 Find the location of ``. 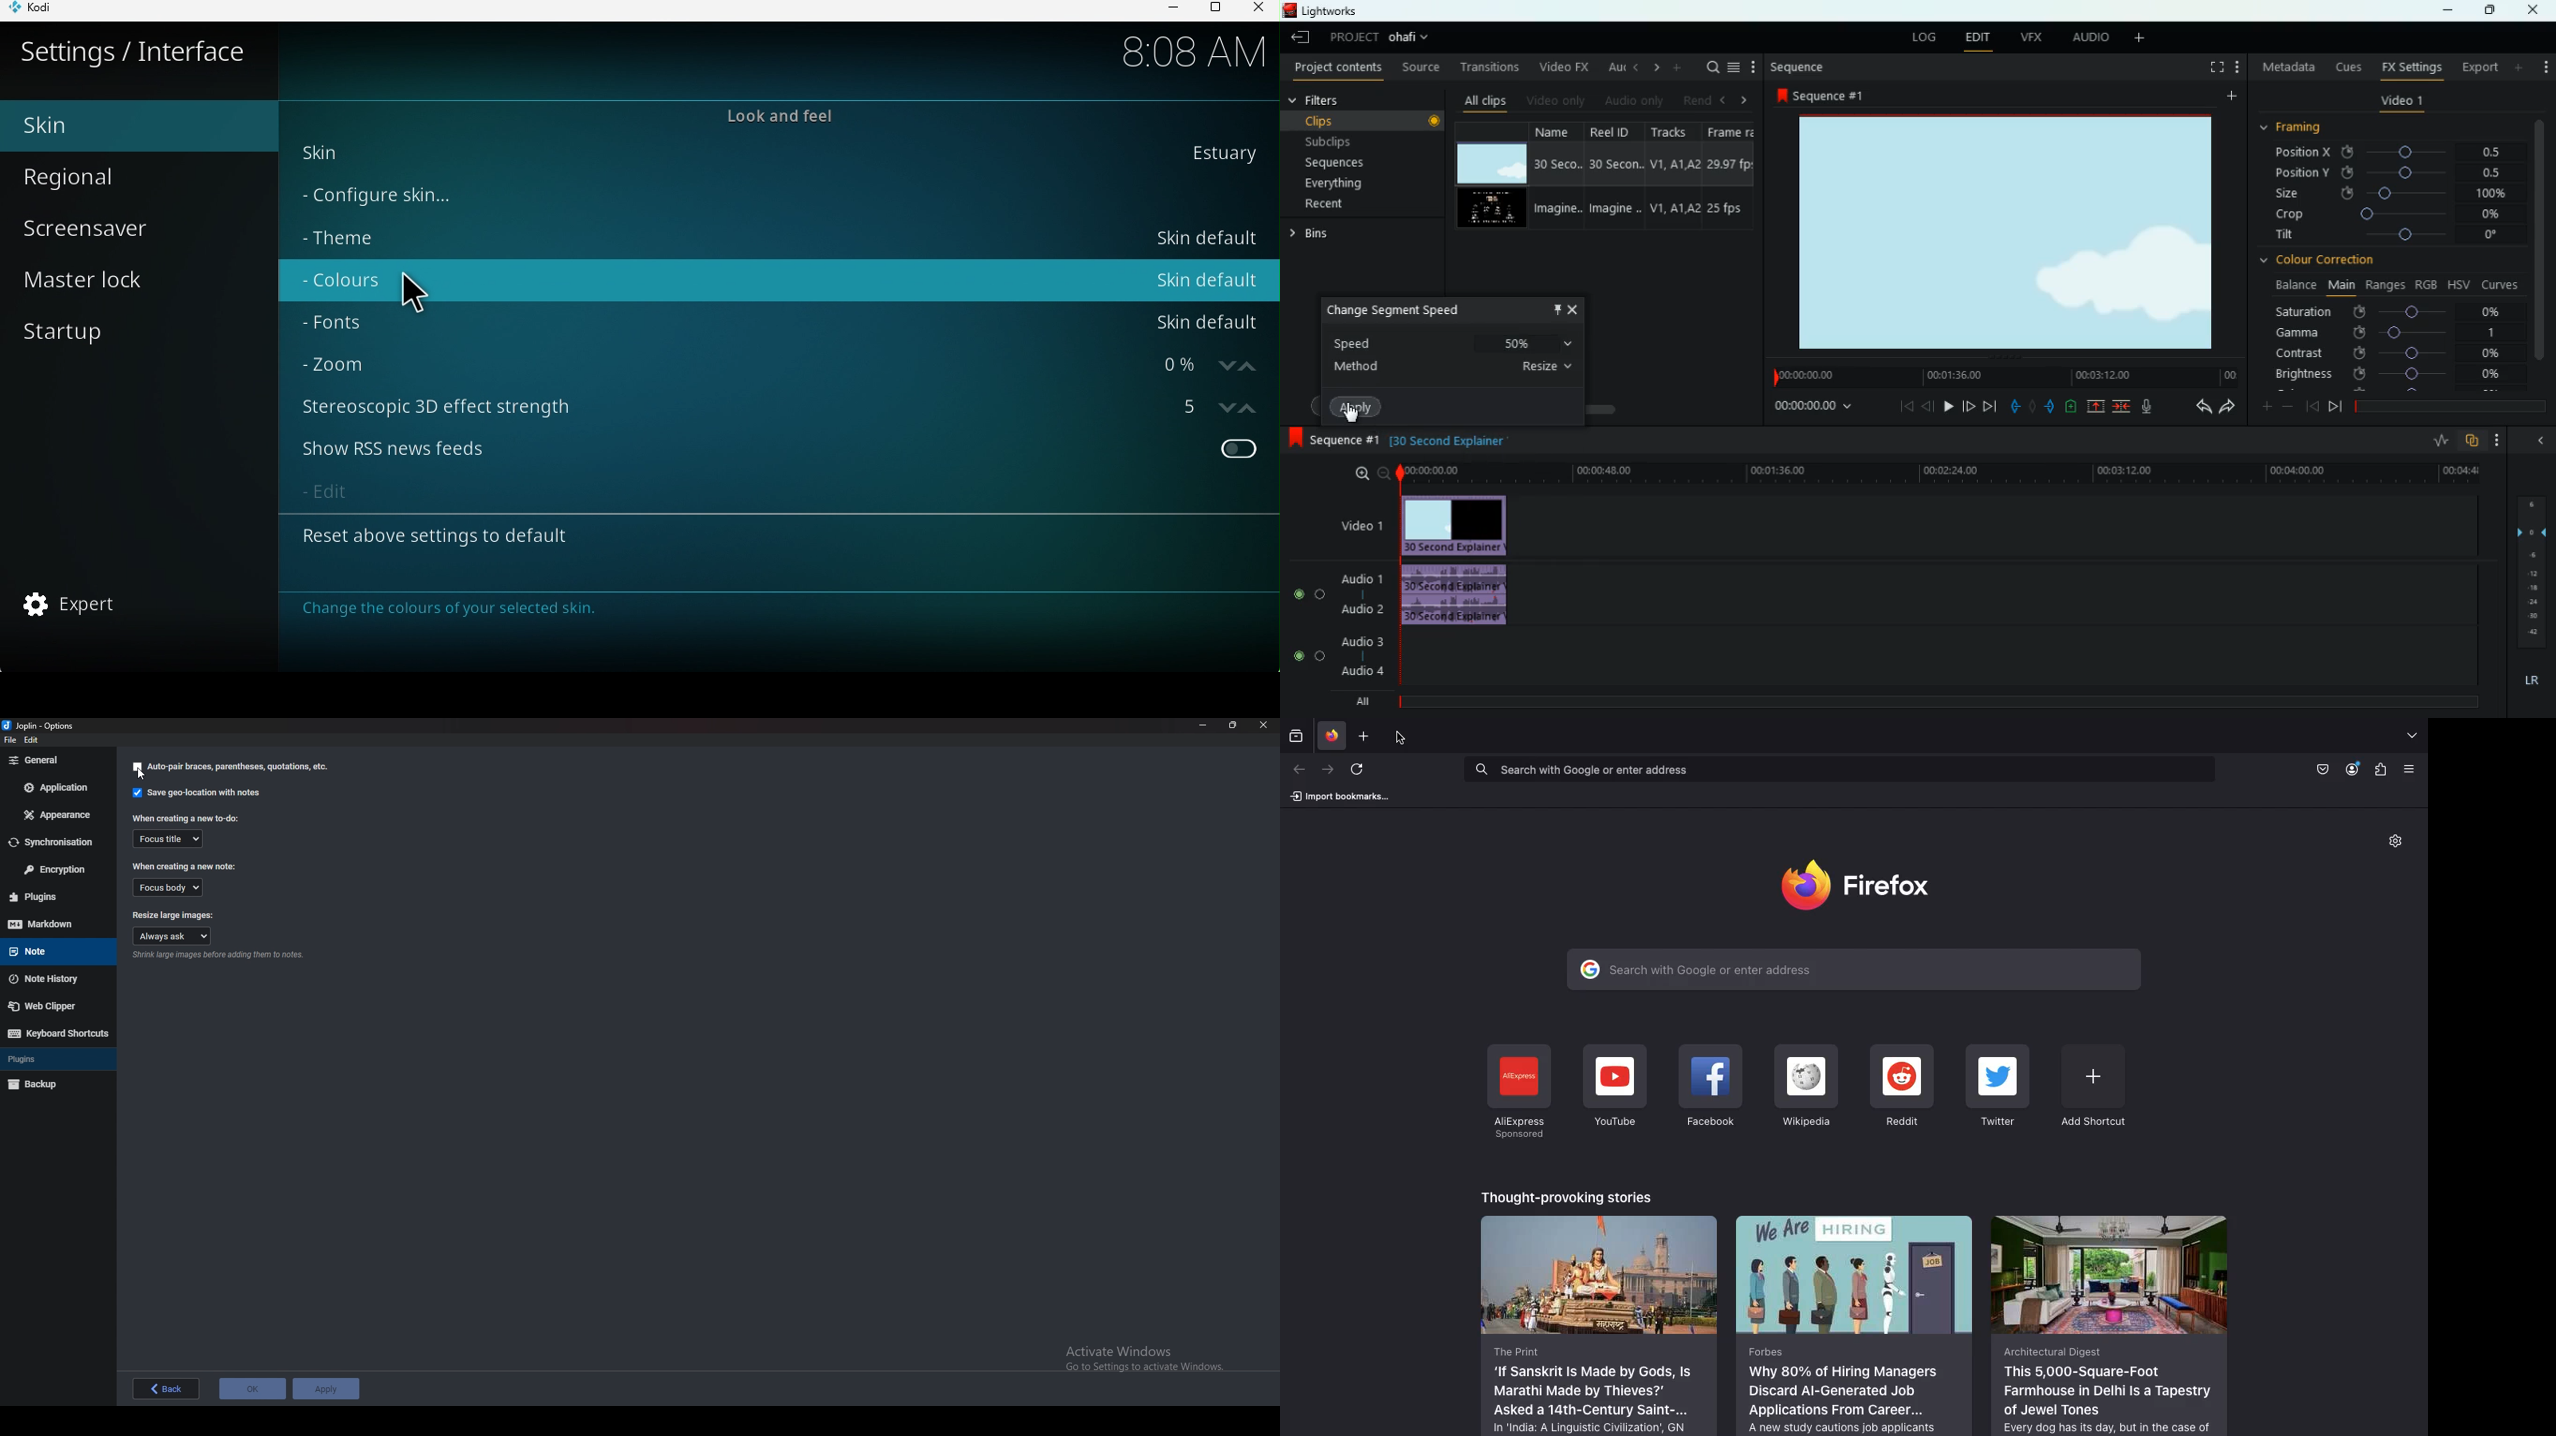

 is located at coordinates (2392, 236).